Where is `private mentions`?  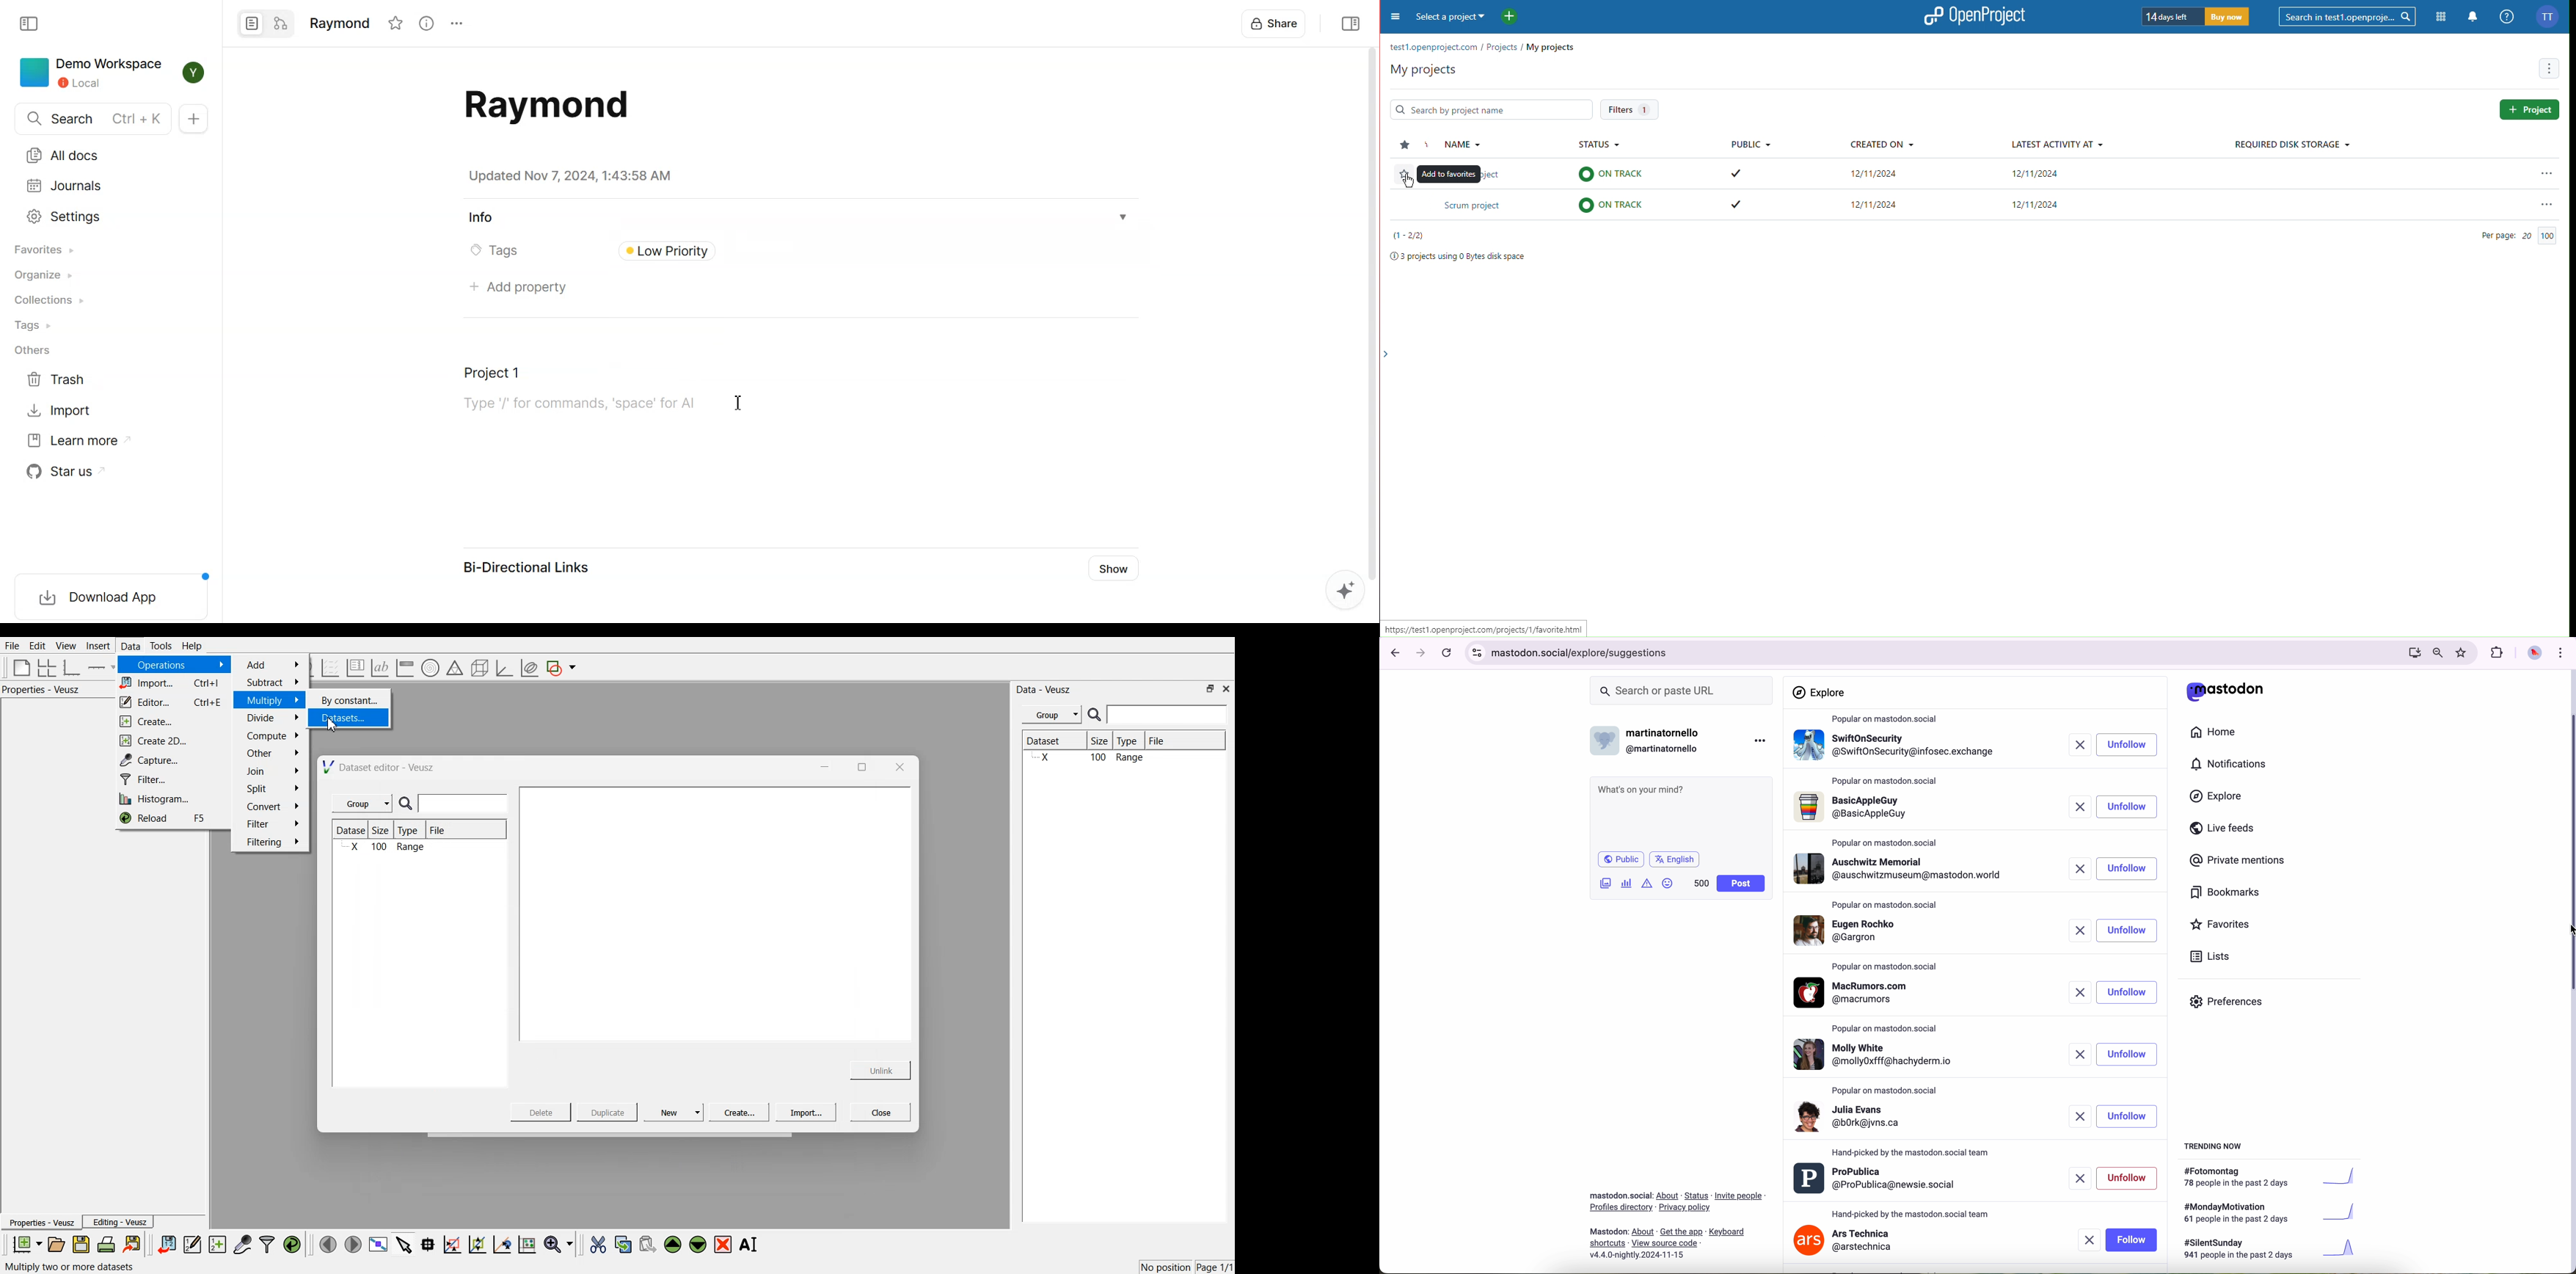 private mentions is located at coordinates (2238, 861).